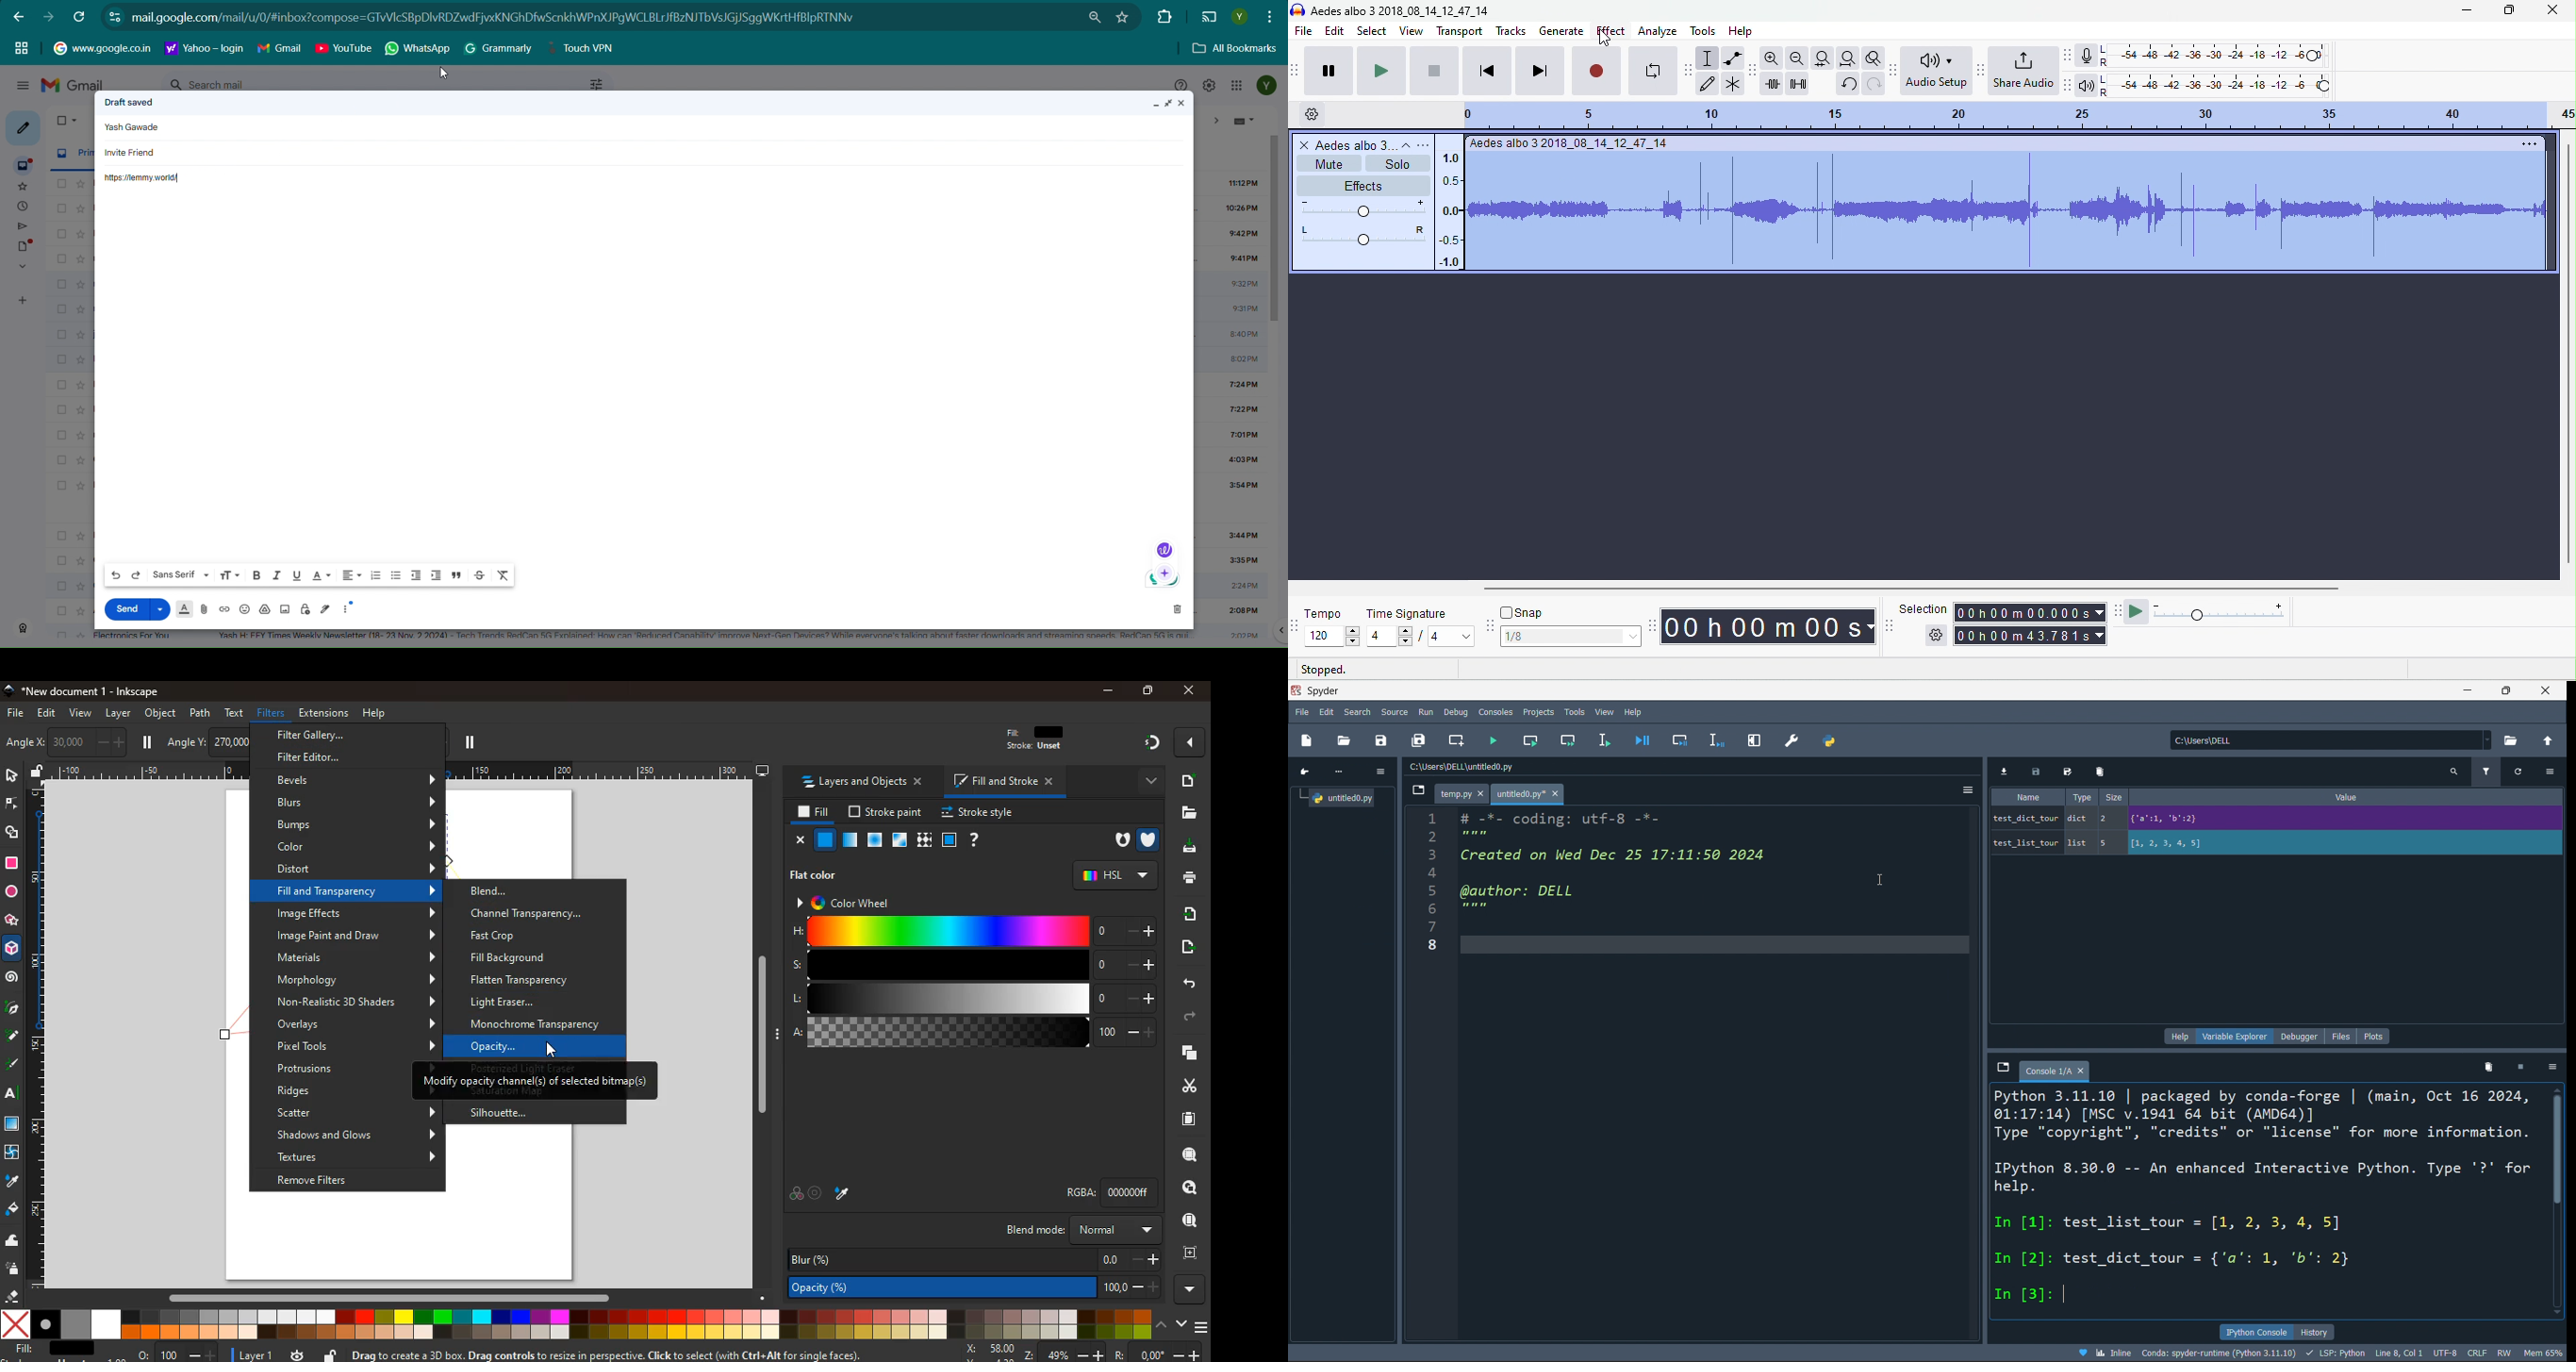 Image resolution: width=2576 pixels, height=1372 pixels. I want to click on light eraser, so click(531, 1002).